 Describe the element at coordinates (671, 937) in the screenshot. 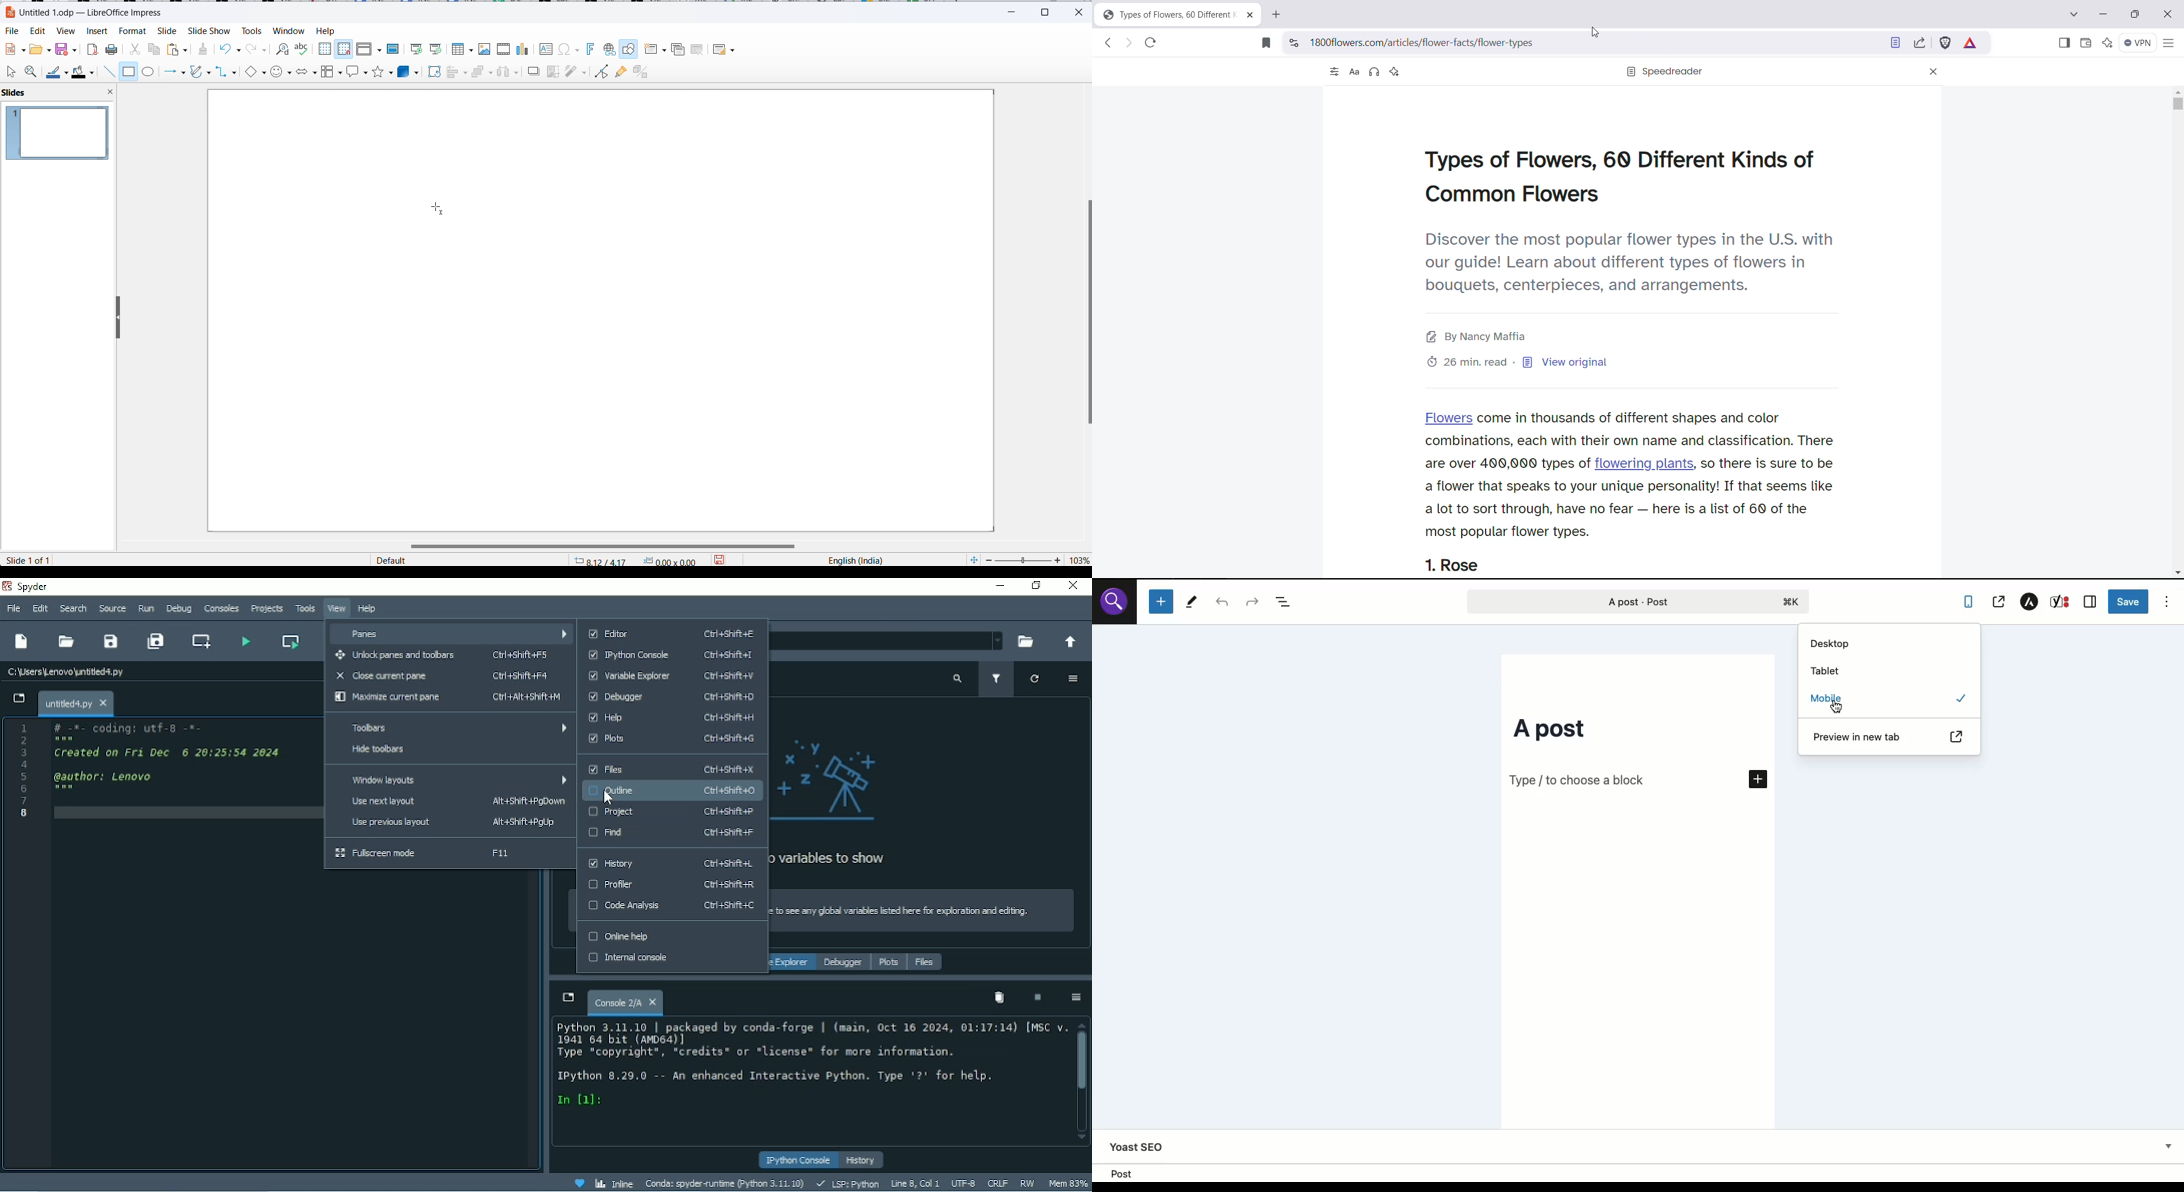

I see `Online help` at that location.